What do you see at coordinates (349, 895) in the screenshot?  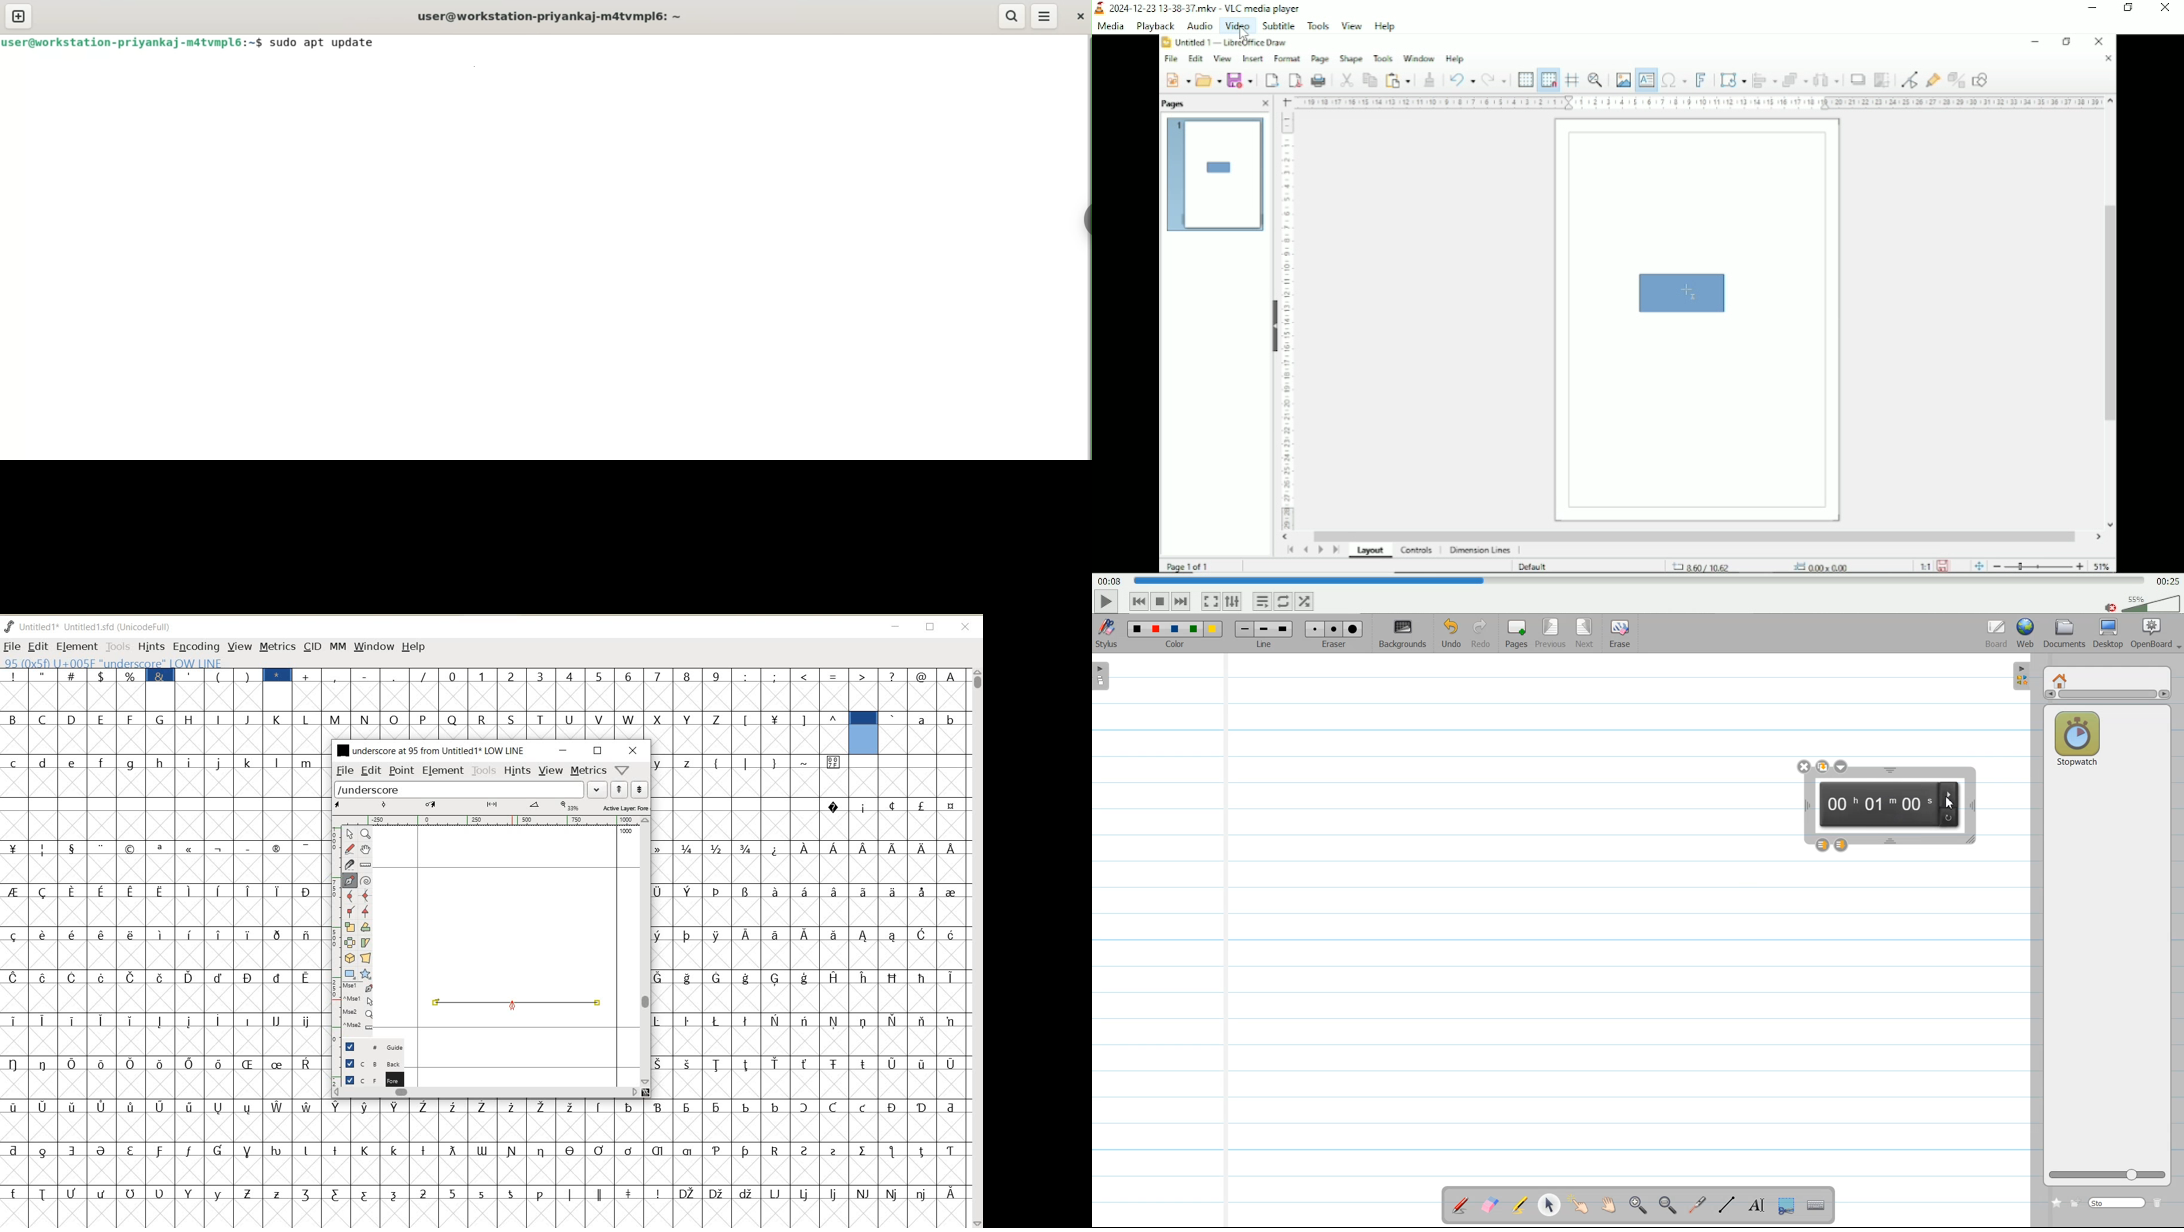 I see `add a curve point` at bounding box center [349, 895].